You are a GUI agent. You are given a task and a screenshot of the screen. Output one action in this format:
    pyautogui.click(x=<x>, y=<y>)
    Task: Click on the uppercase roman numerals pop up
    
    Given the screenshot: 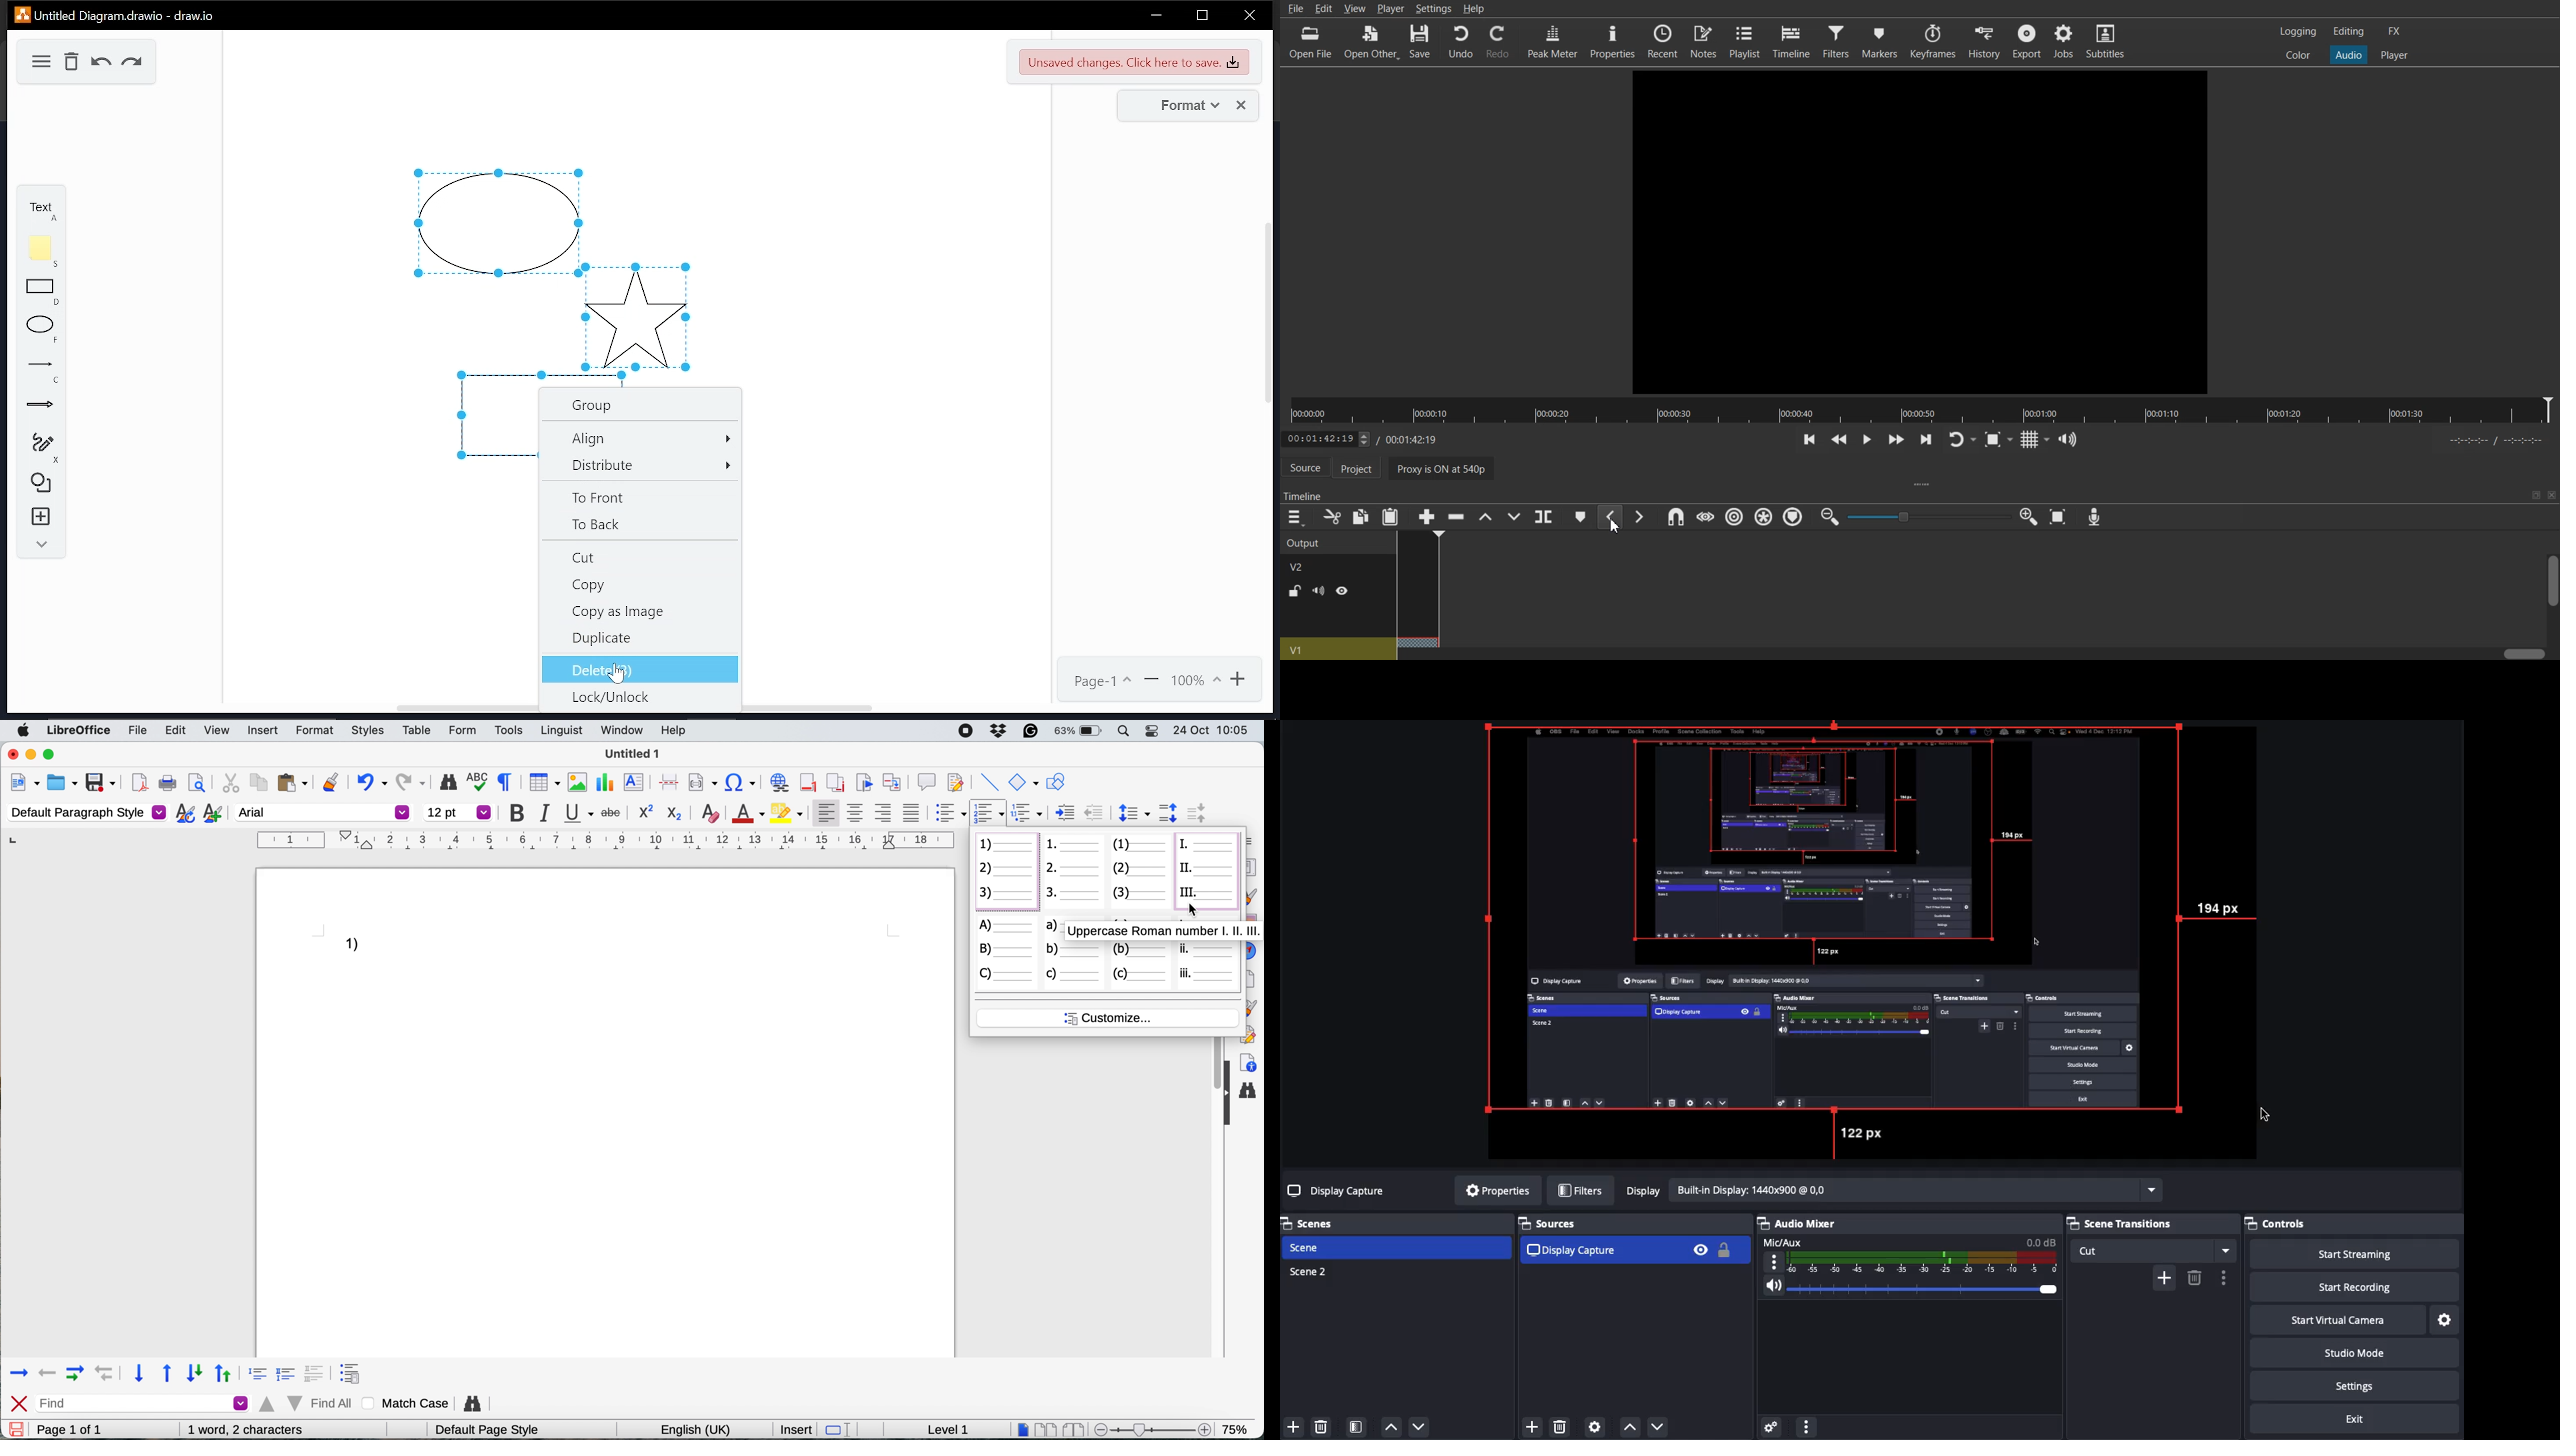 What is the action you would take?
    pyautogui.click(x=1164, y=931)
    